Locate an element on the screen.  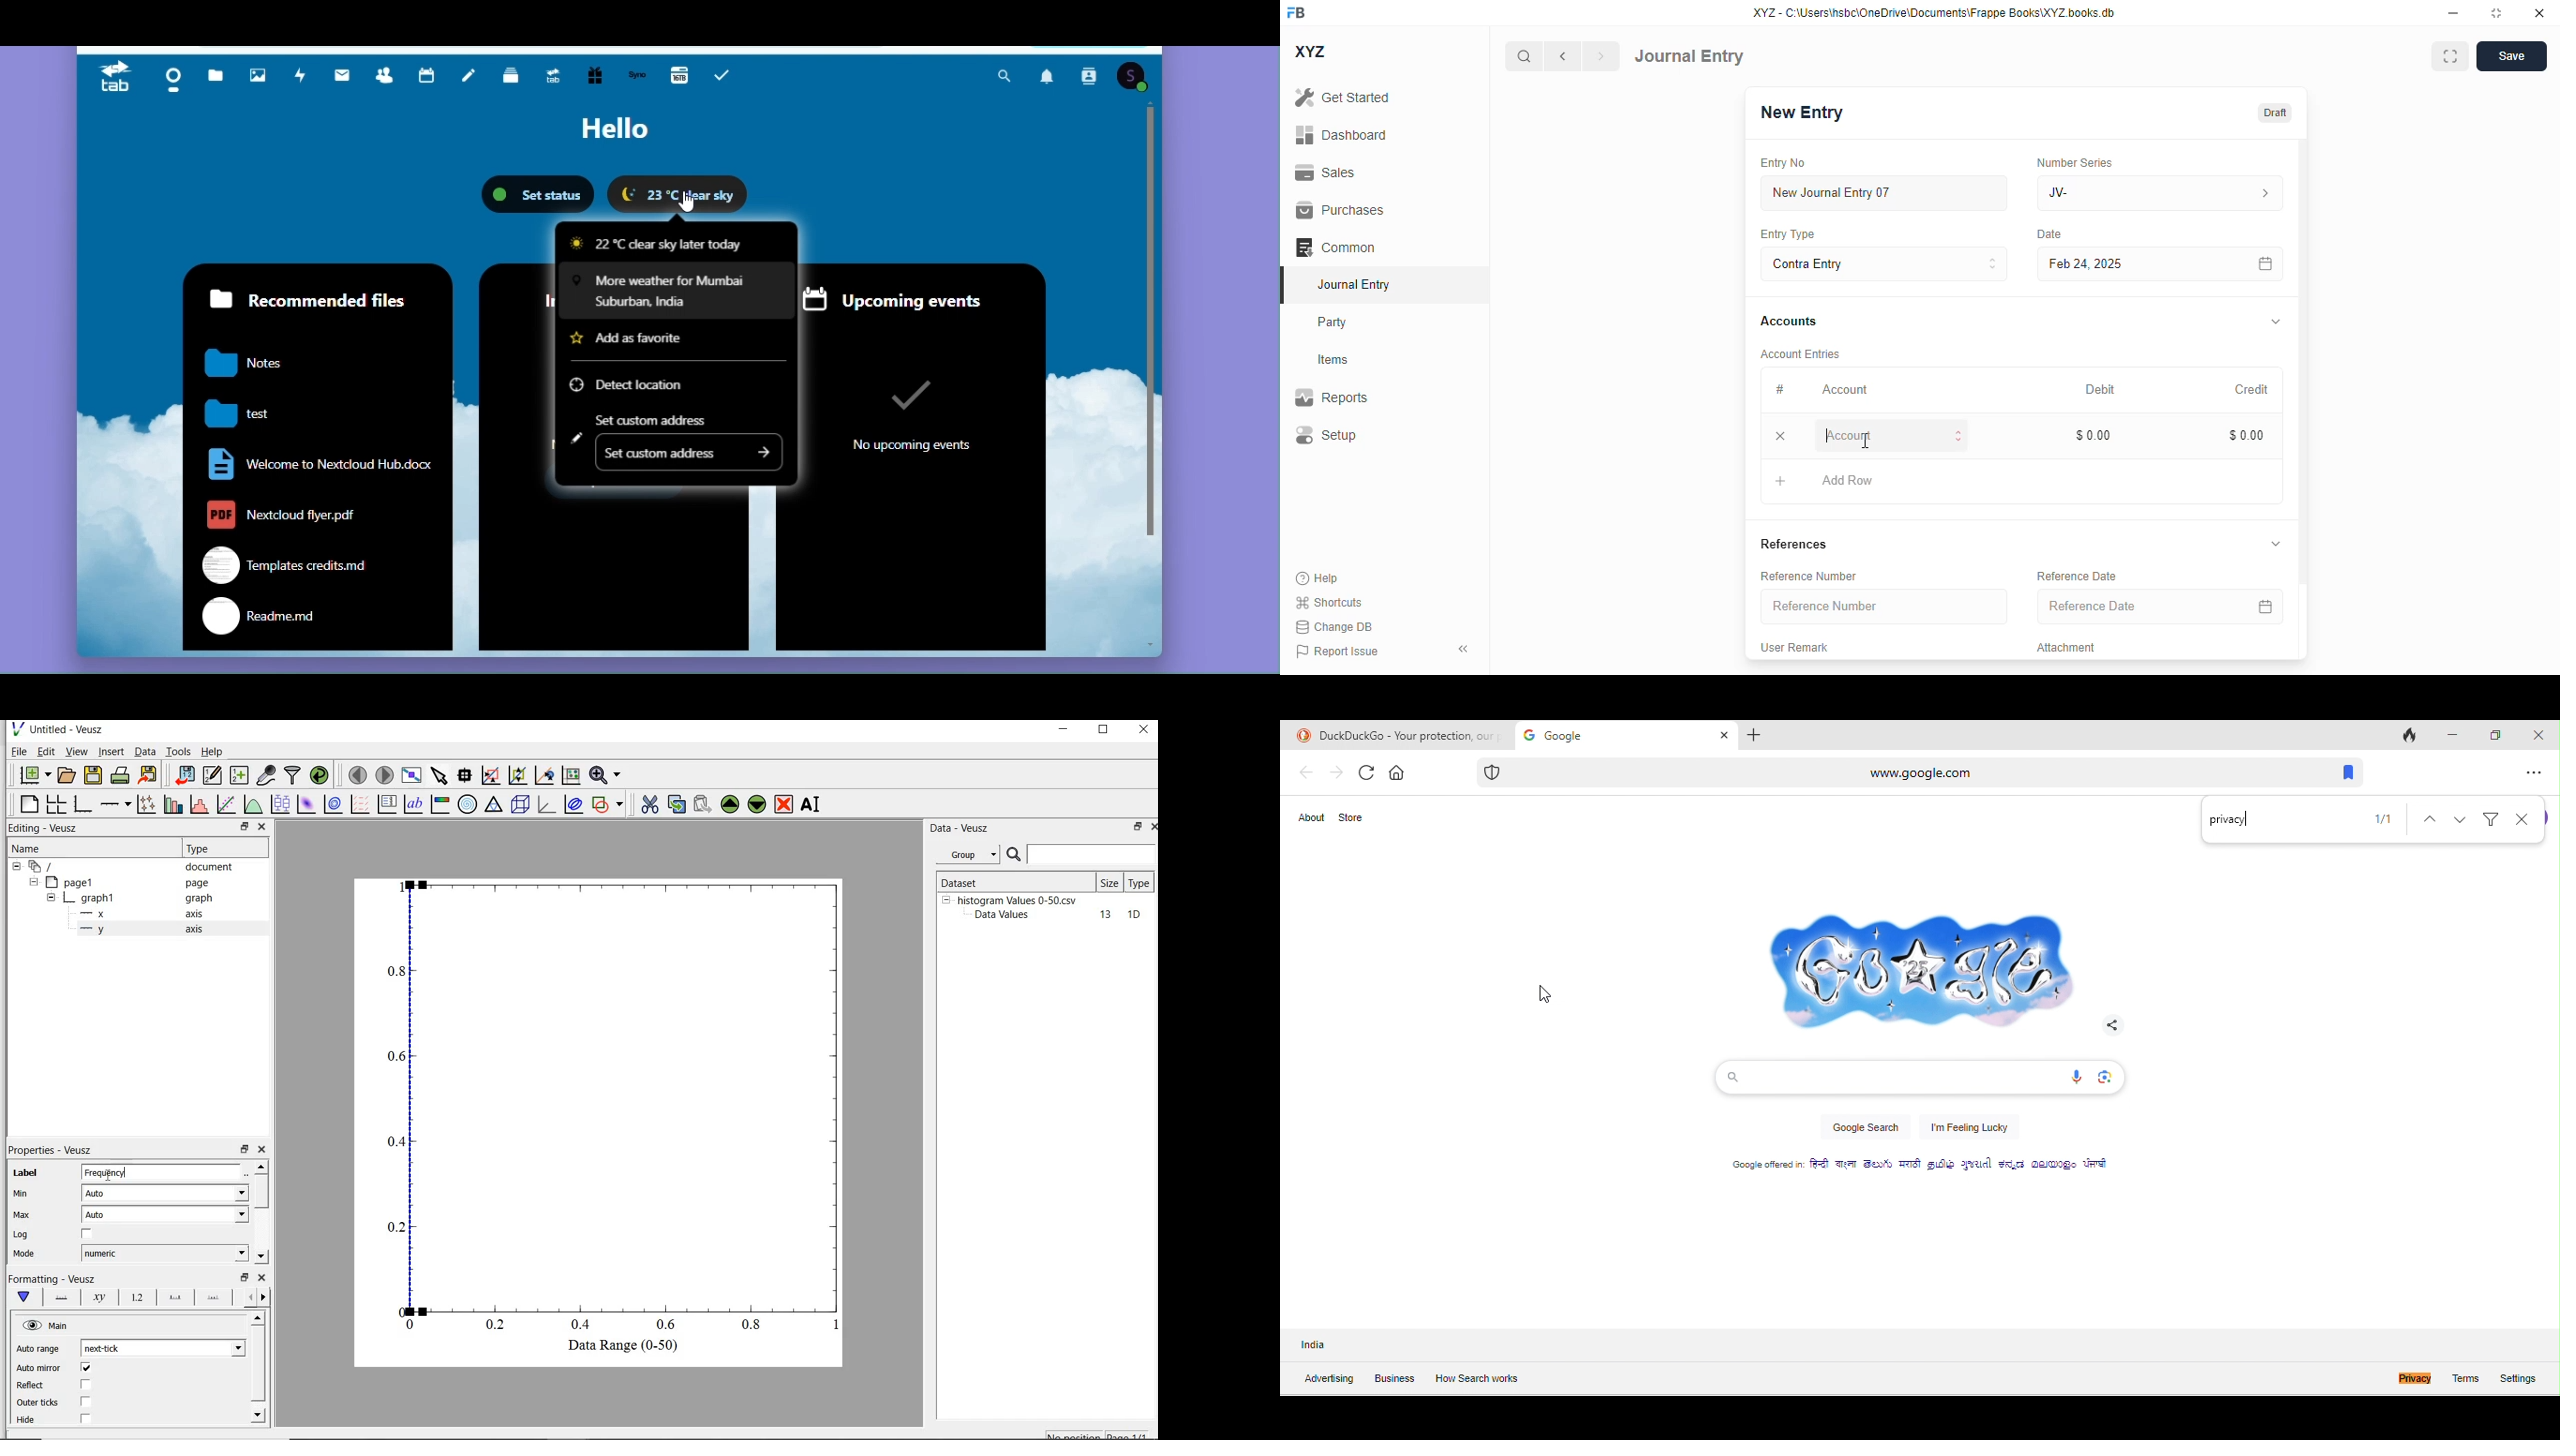
new journal entry 07 is located at coordinates (1885, 192).